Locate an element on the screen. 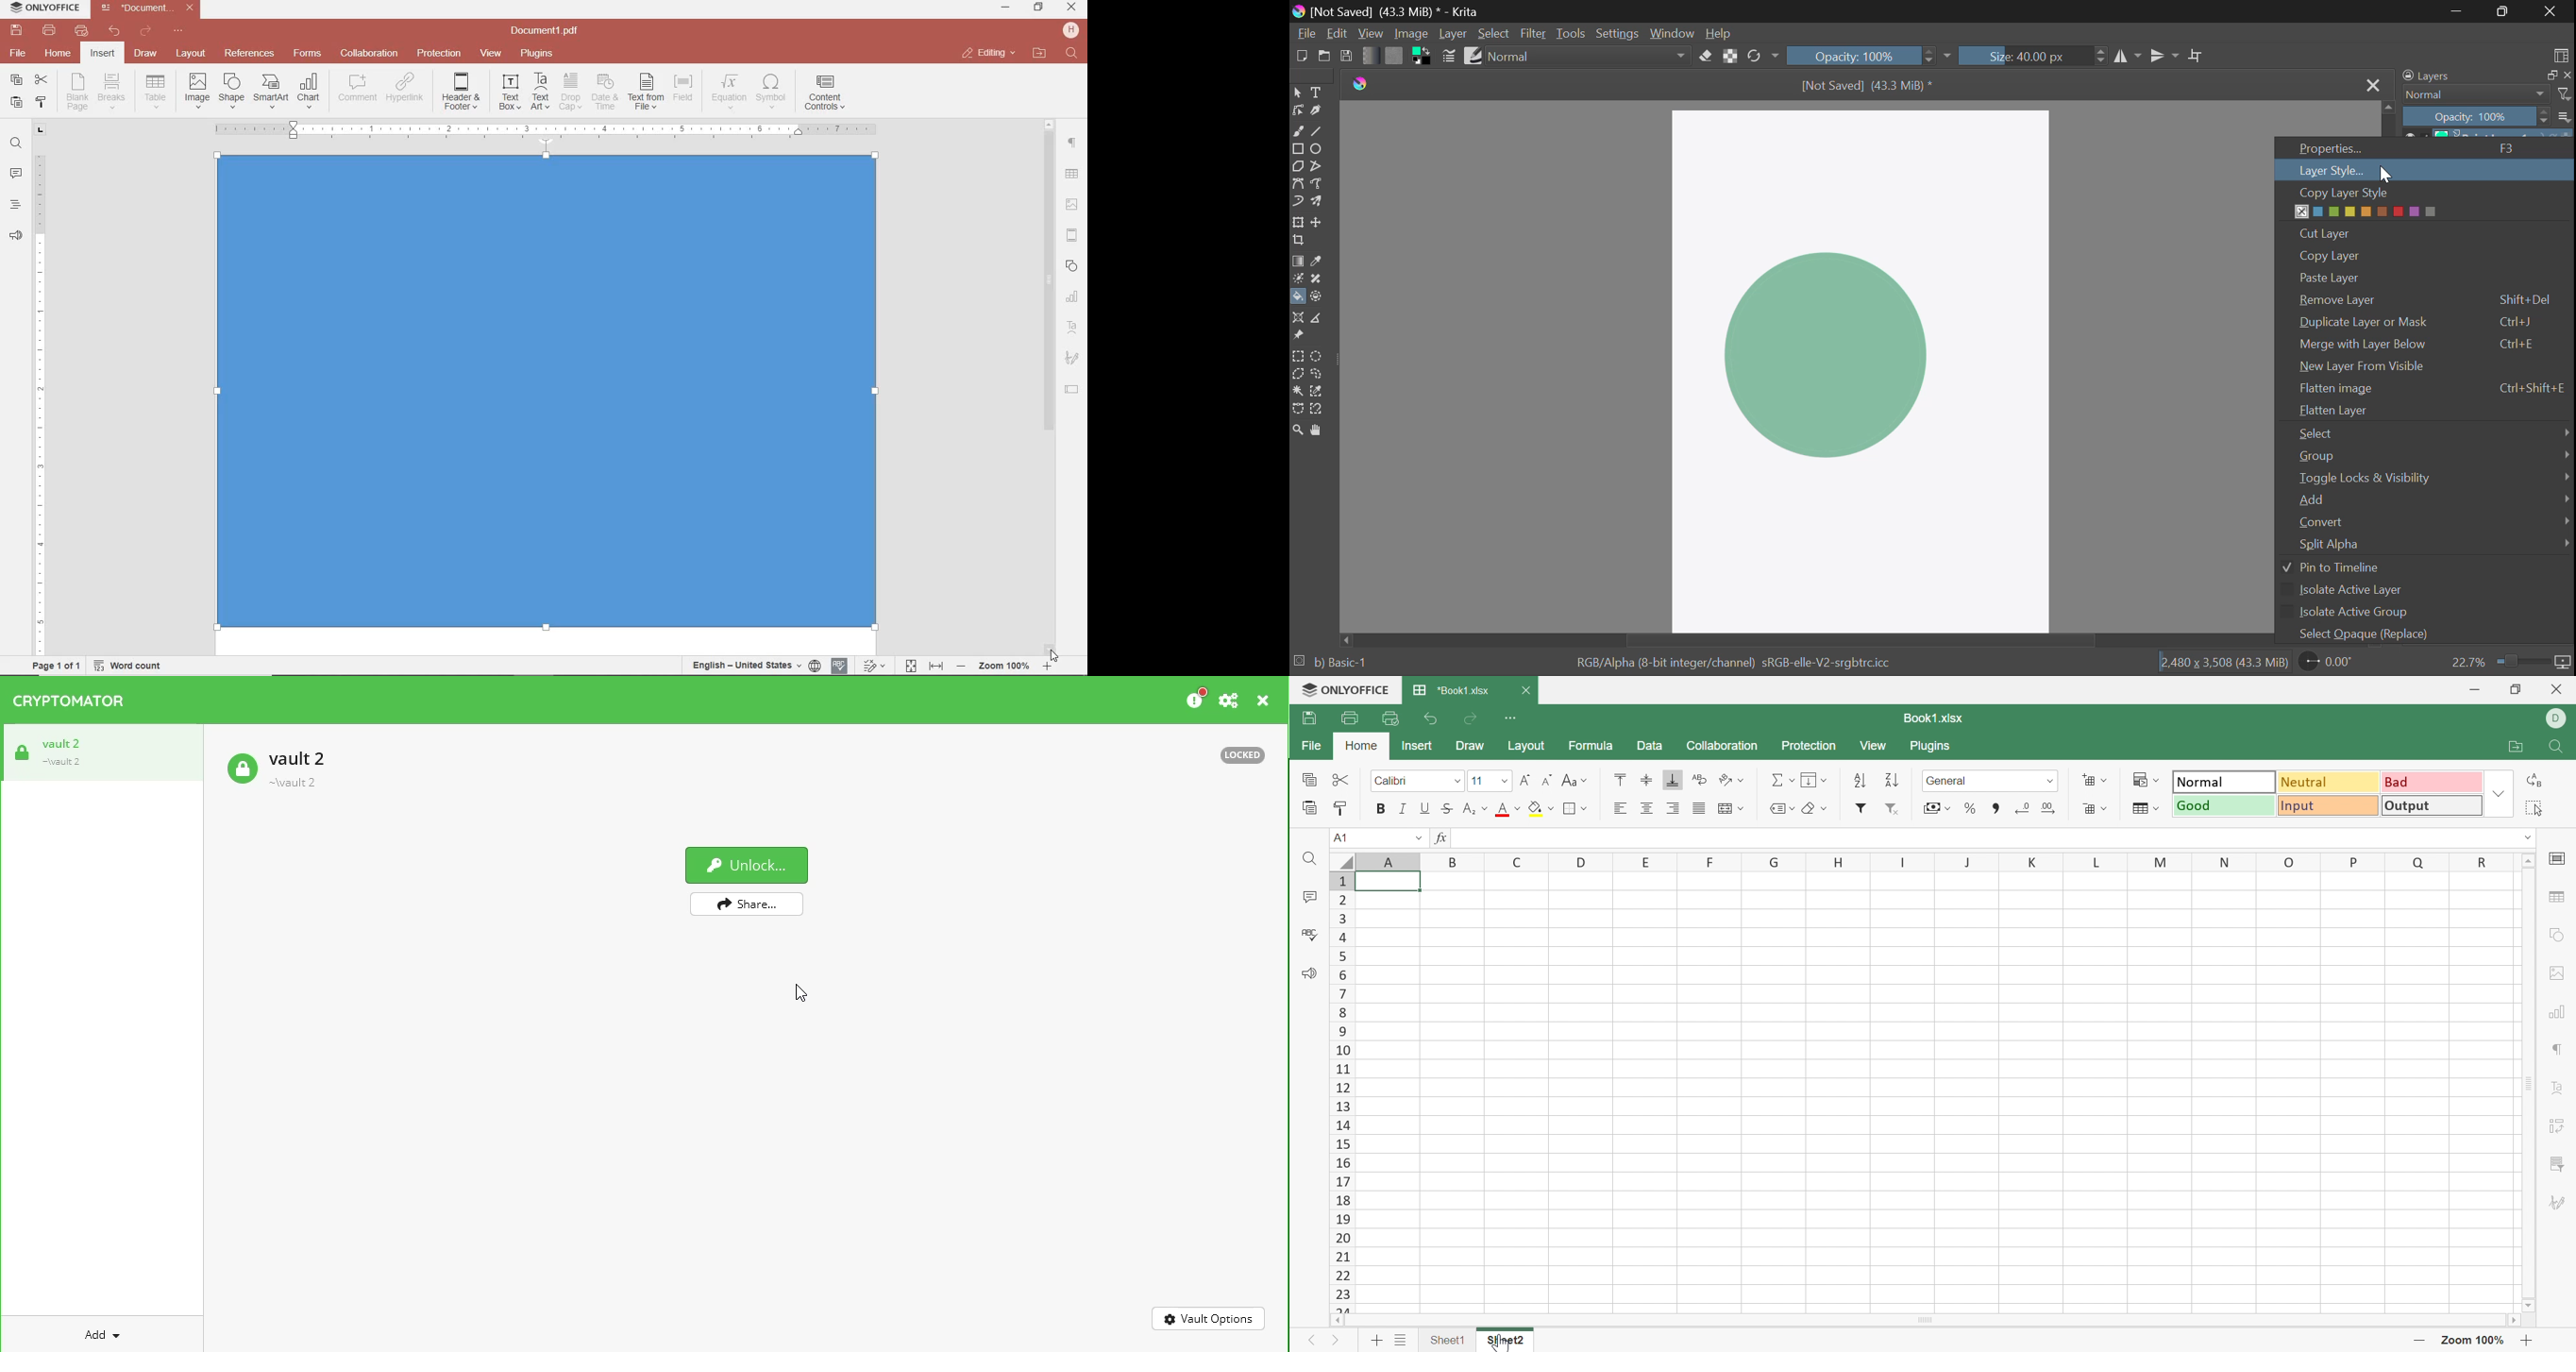 The width and height of the screenshot is (2576, 1372). Opacity is located at coordinates (2489, 117).